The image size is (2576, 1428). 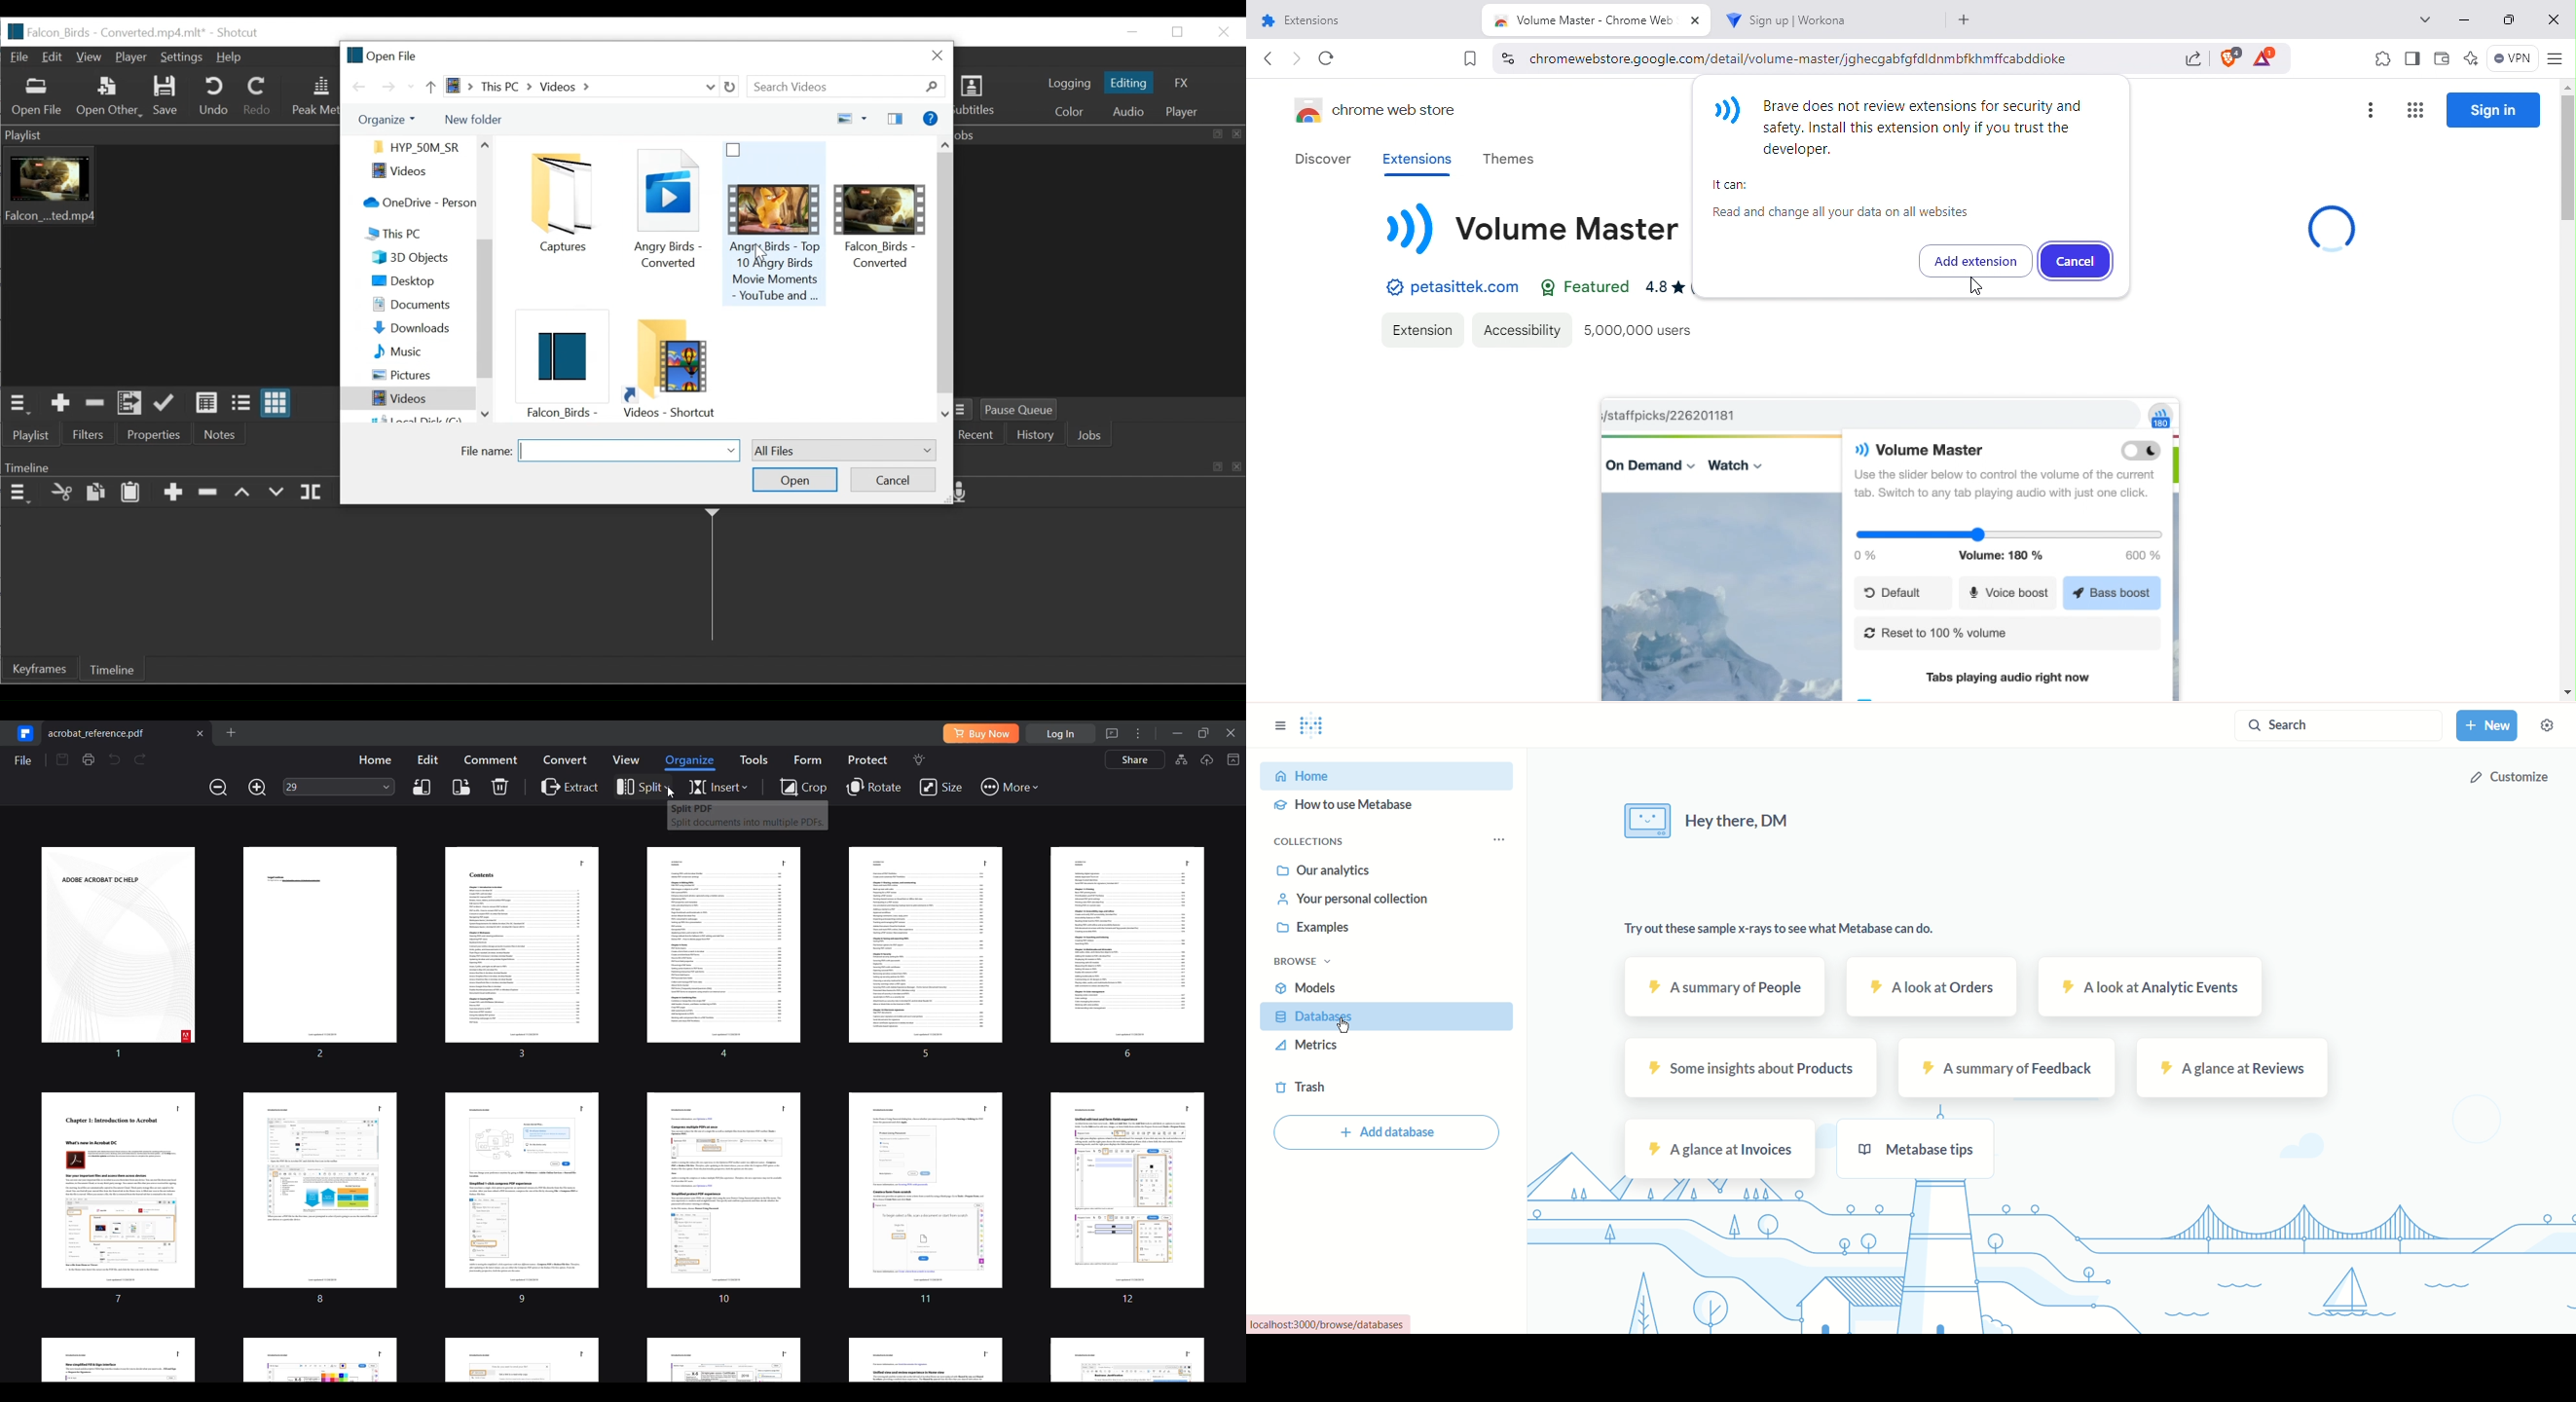 What do you see at coordinates (776, 225) in the screenshot?
I see `angry birds -top 10 angrybirds movie movements - youtube and _` at bounding box center [776, 225].